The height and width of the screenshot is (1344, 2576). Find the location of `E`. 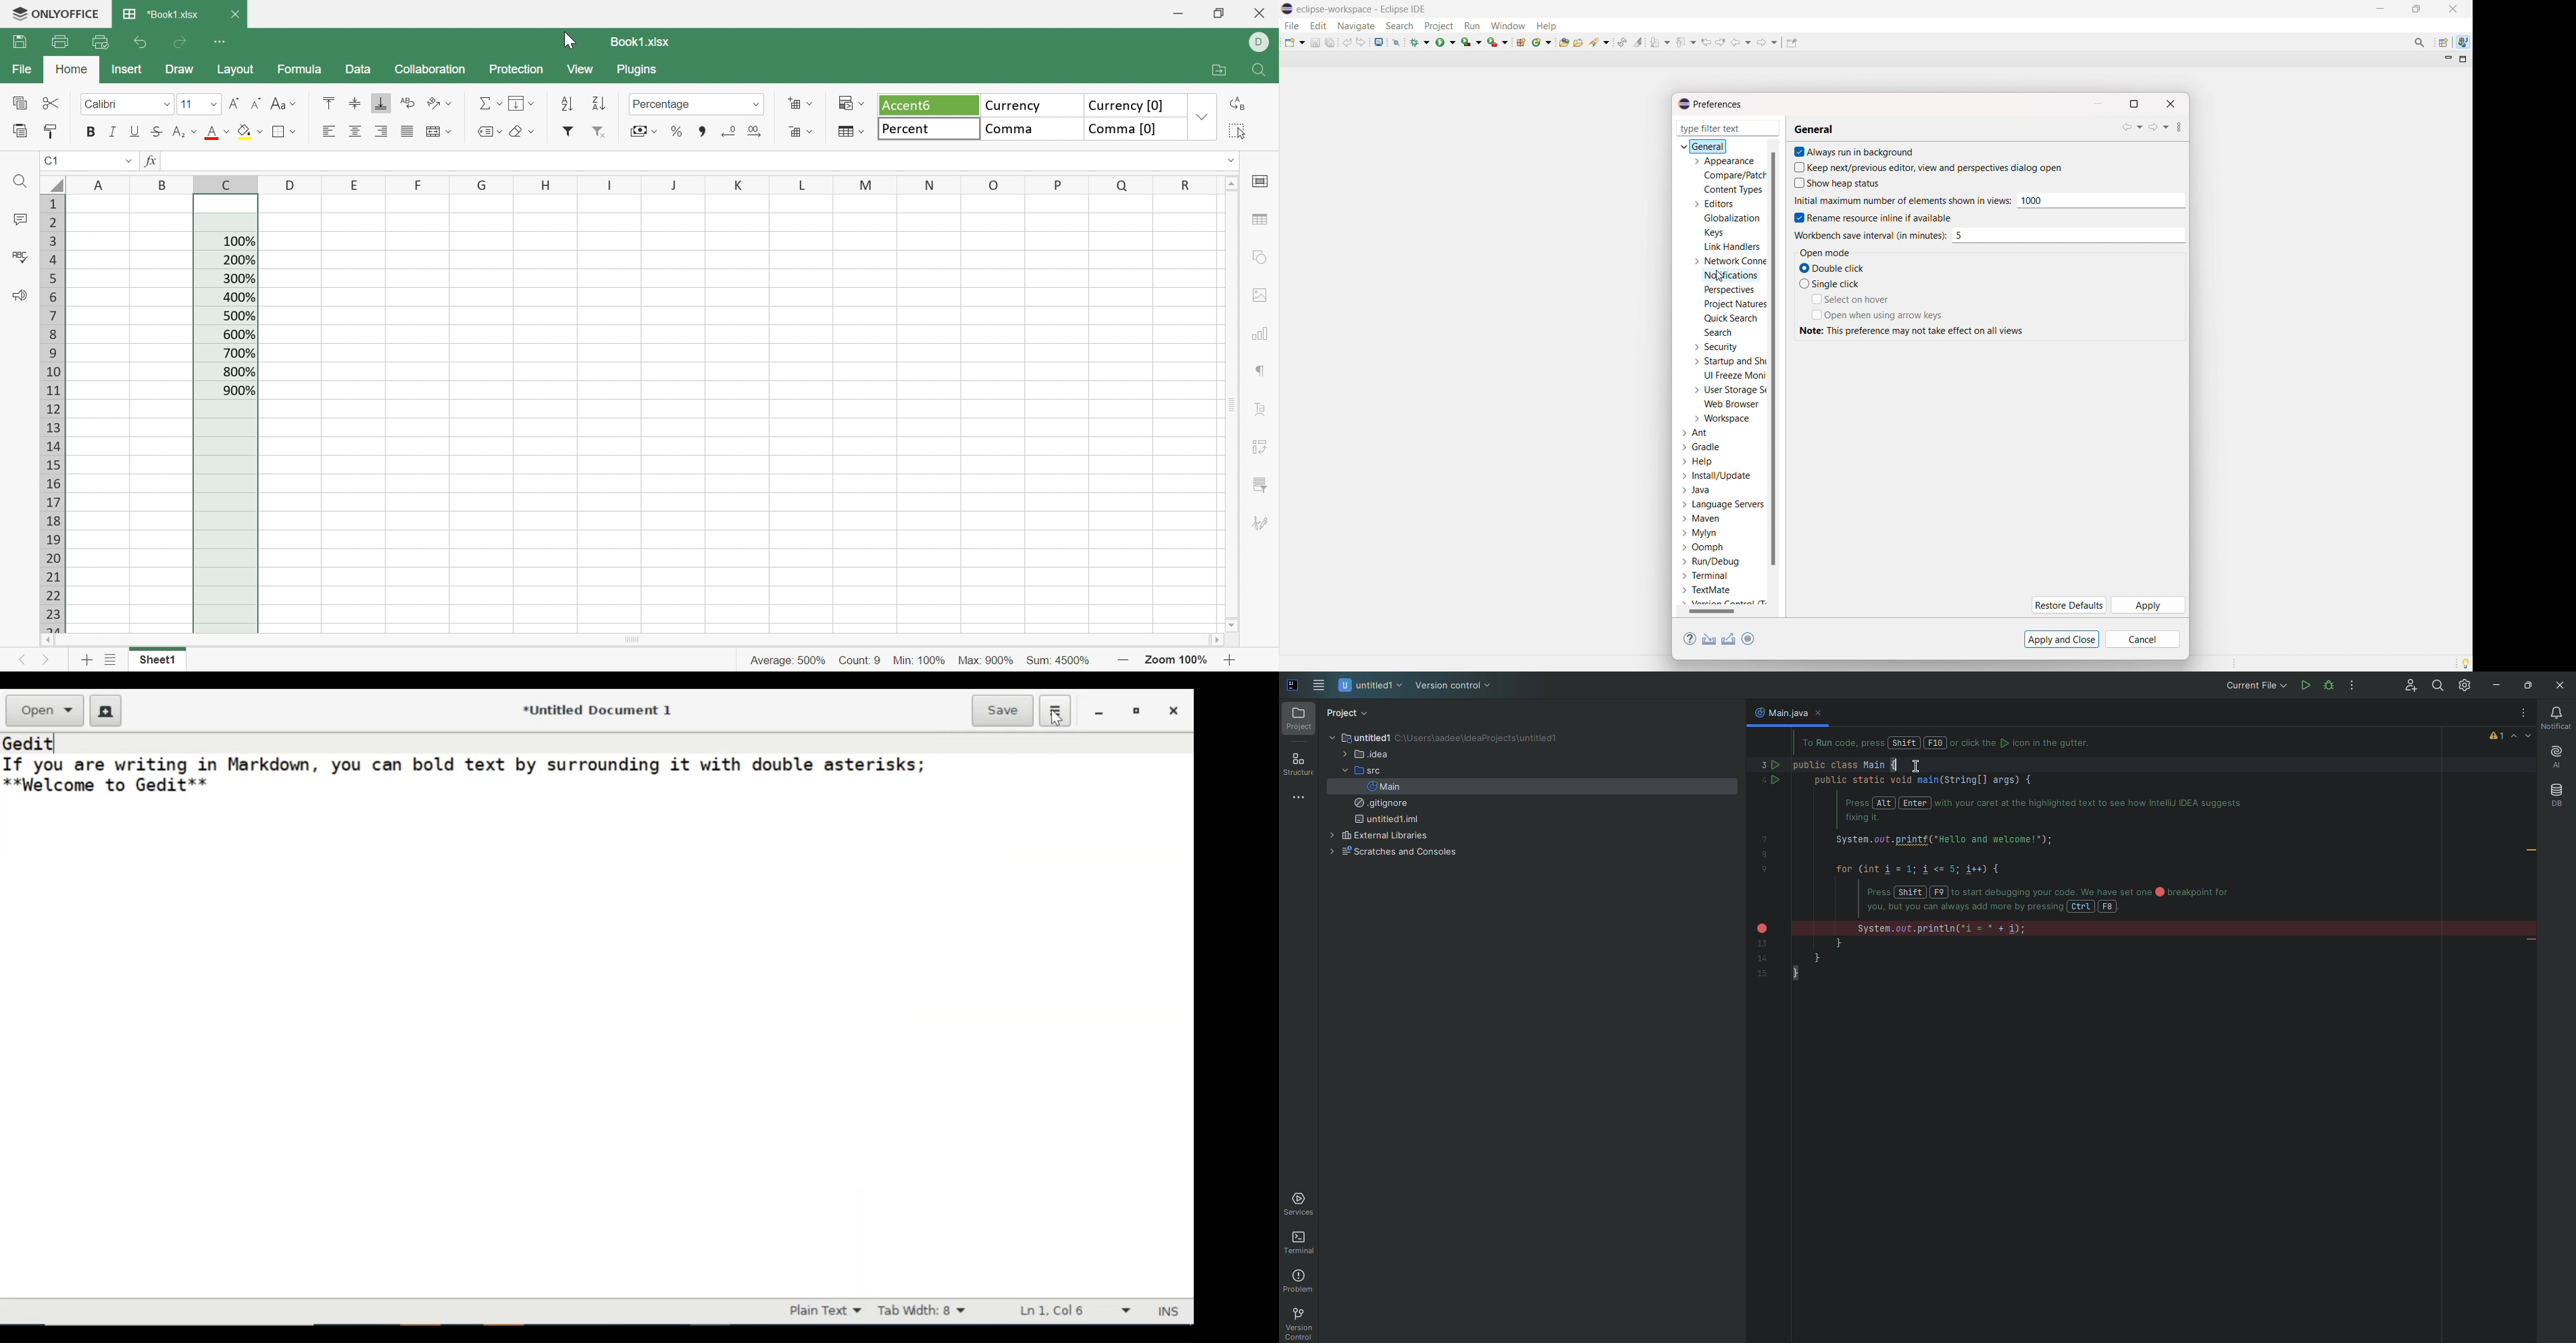

E is located at coordinates (352, 185).